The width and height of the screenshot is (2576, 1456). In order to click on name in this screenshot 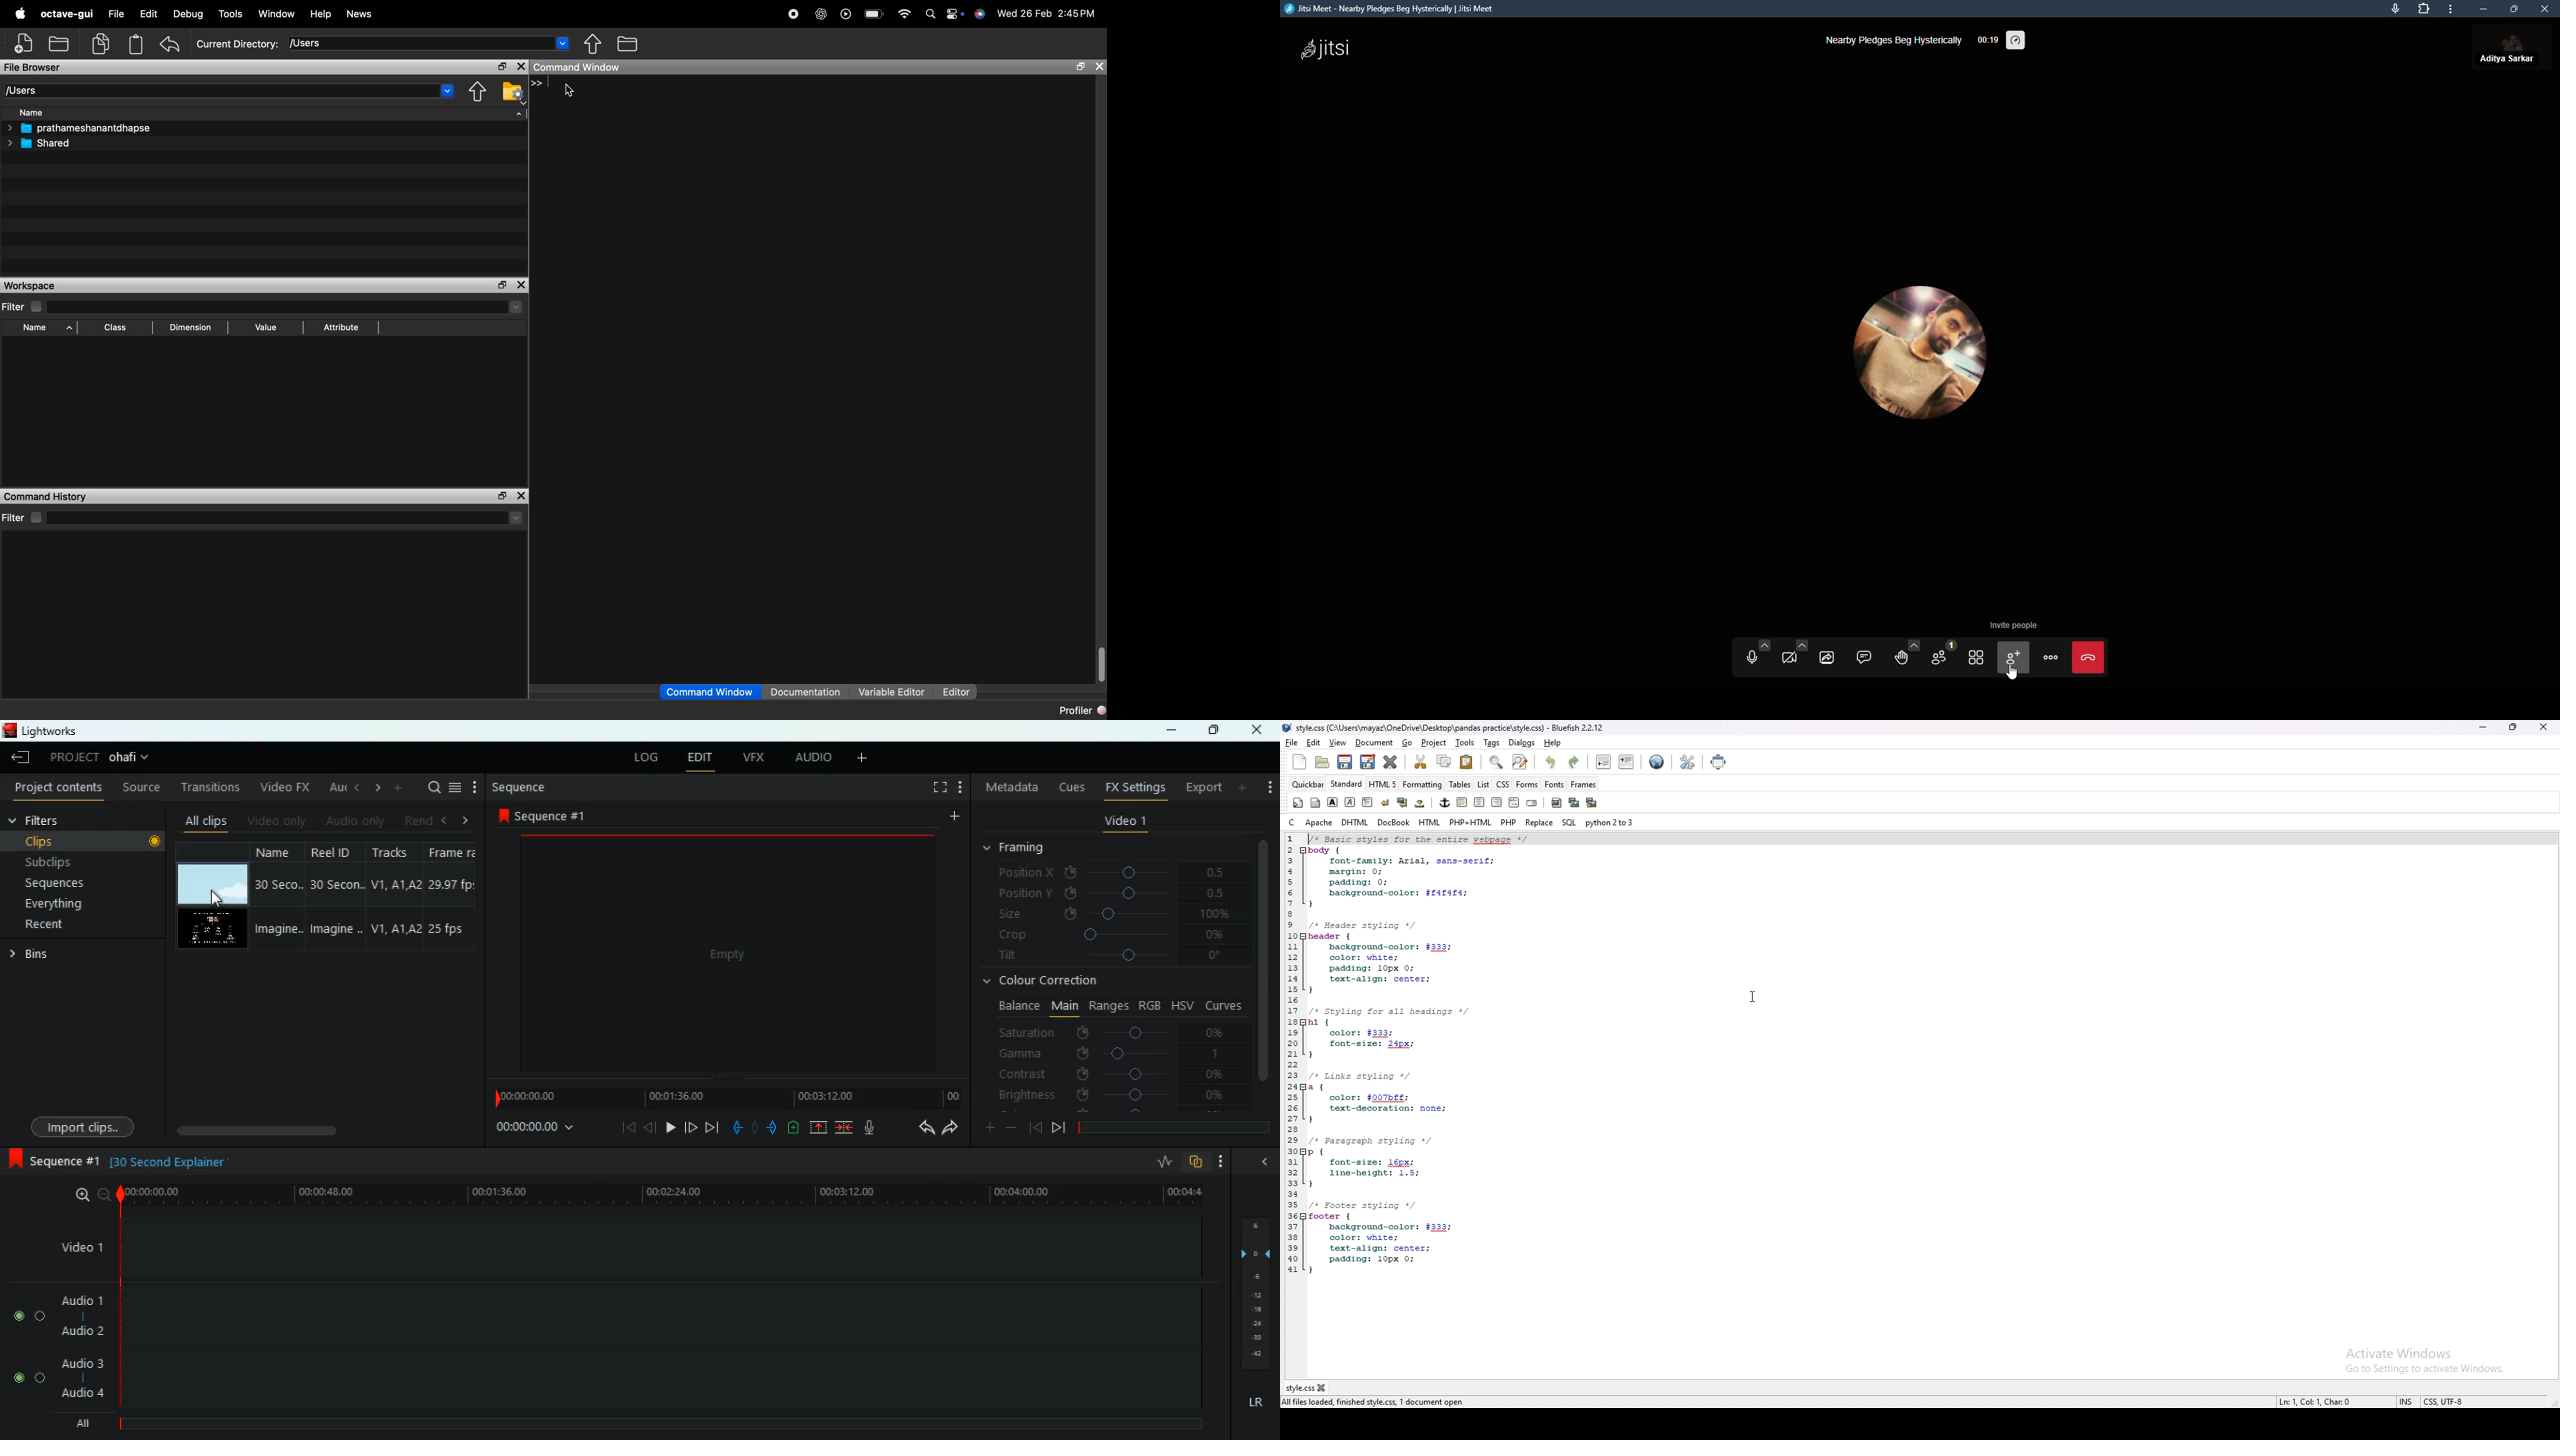, I will do `click(276, 897)`.